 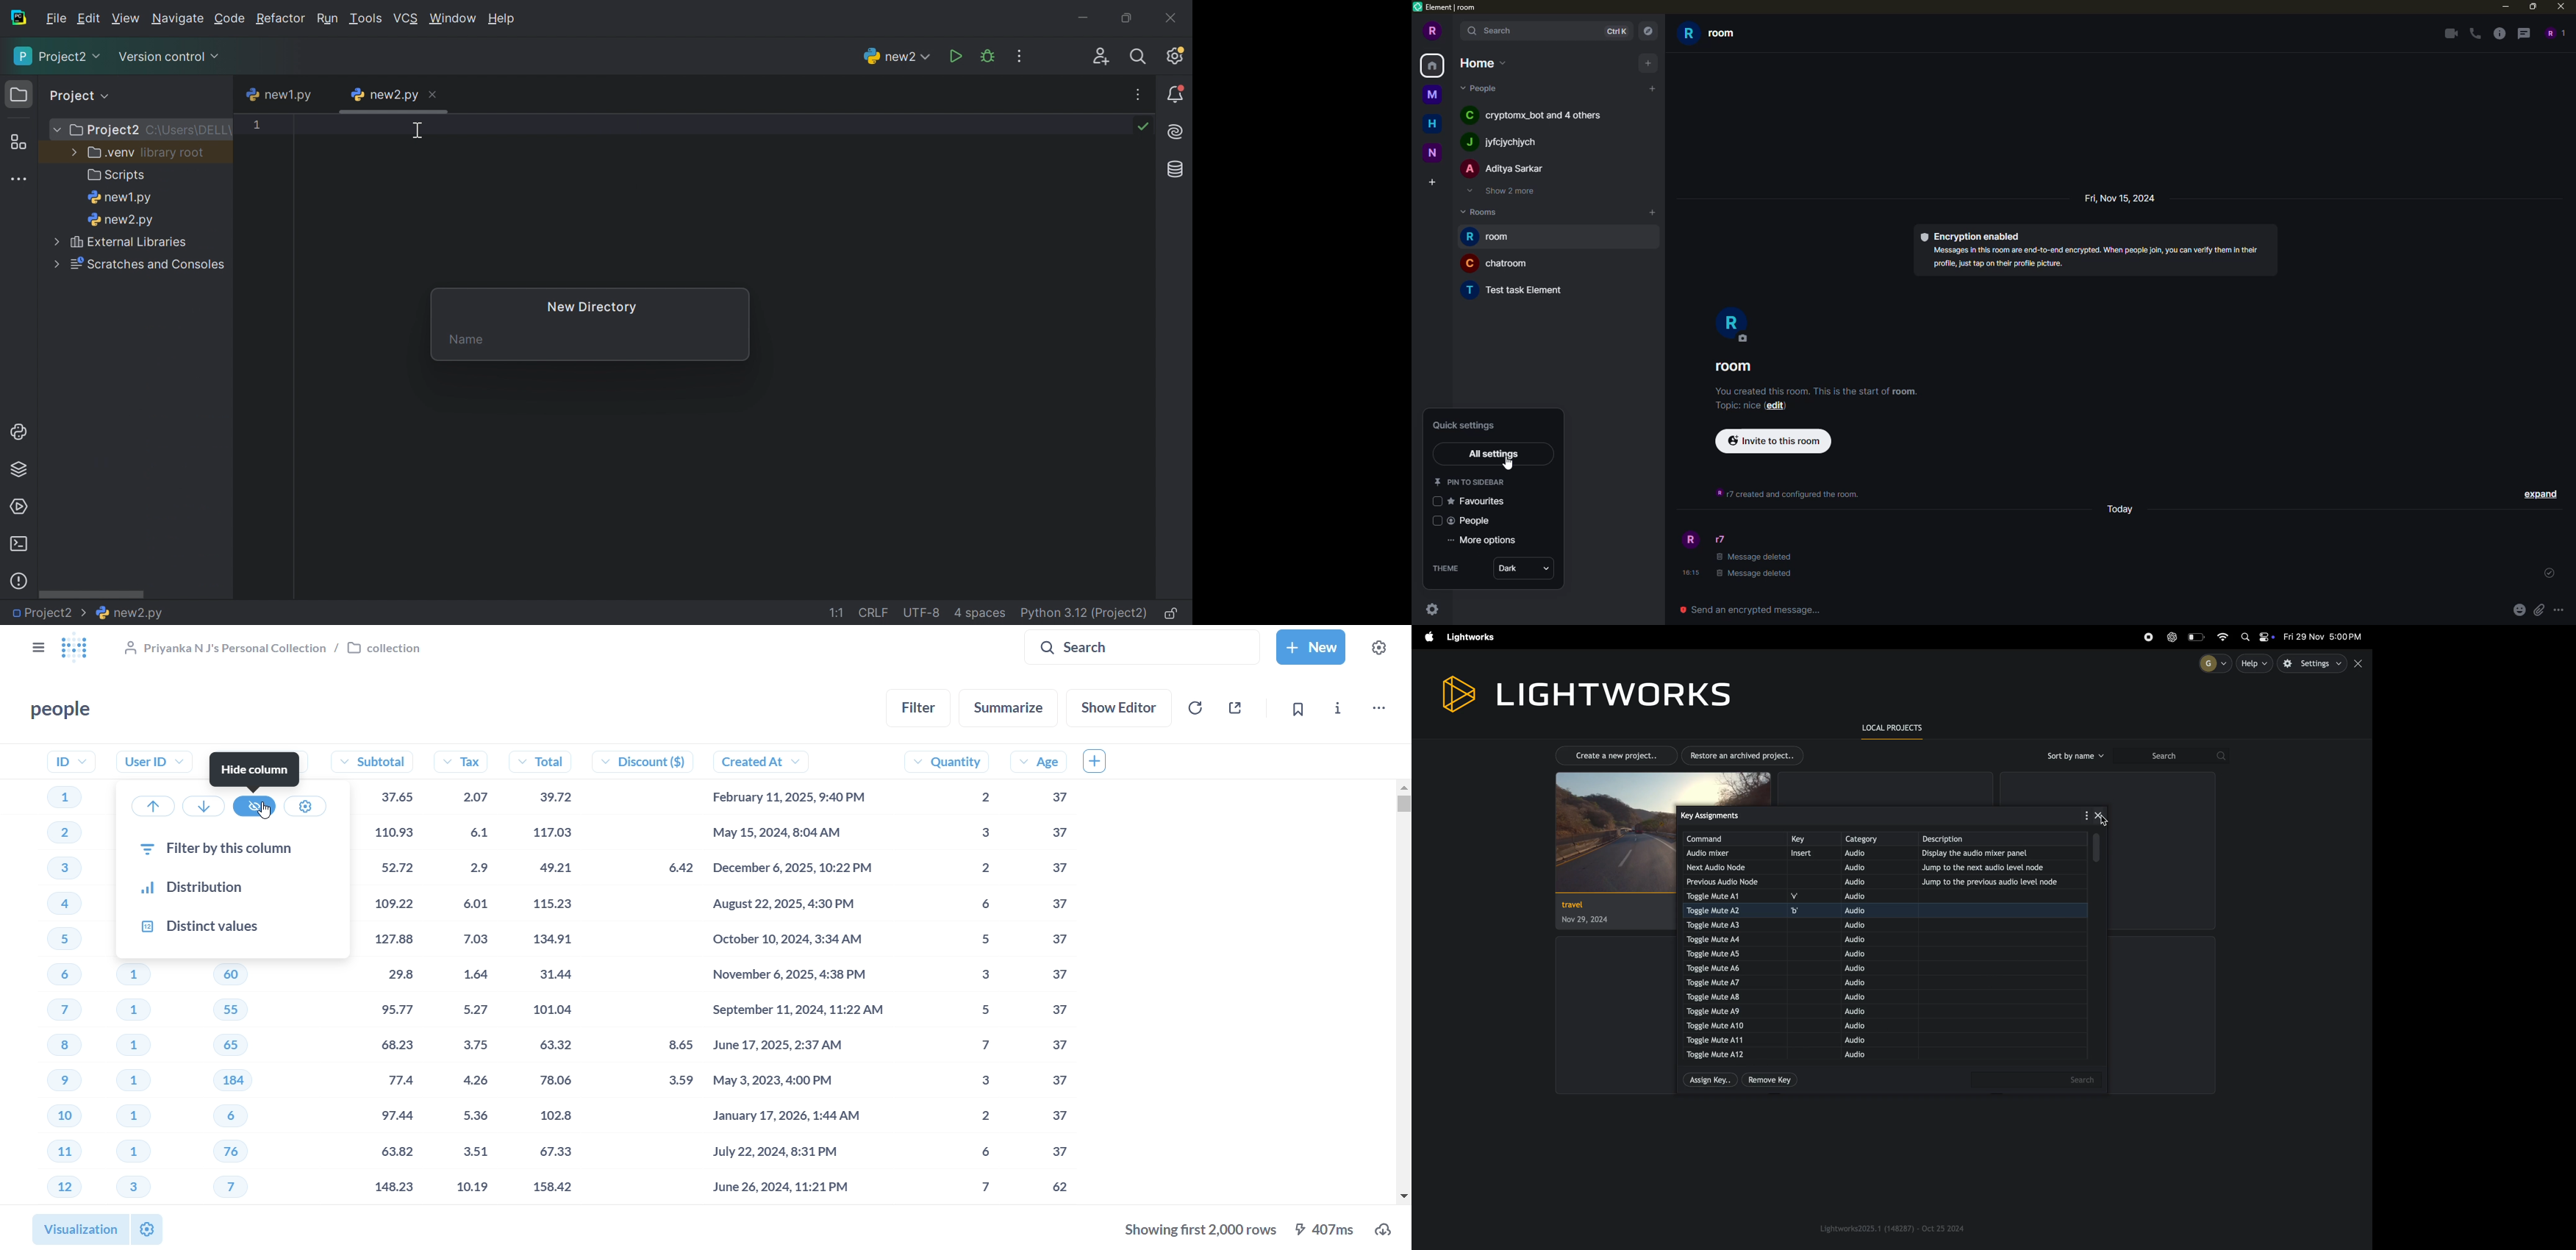 I want to click on send encrypted message, so click(x=1748, y=609).